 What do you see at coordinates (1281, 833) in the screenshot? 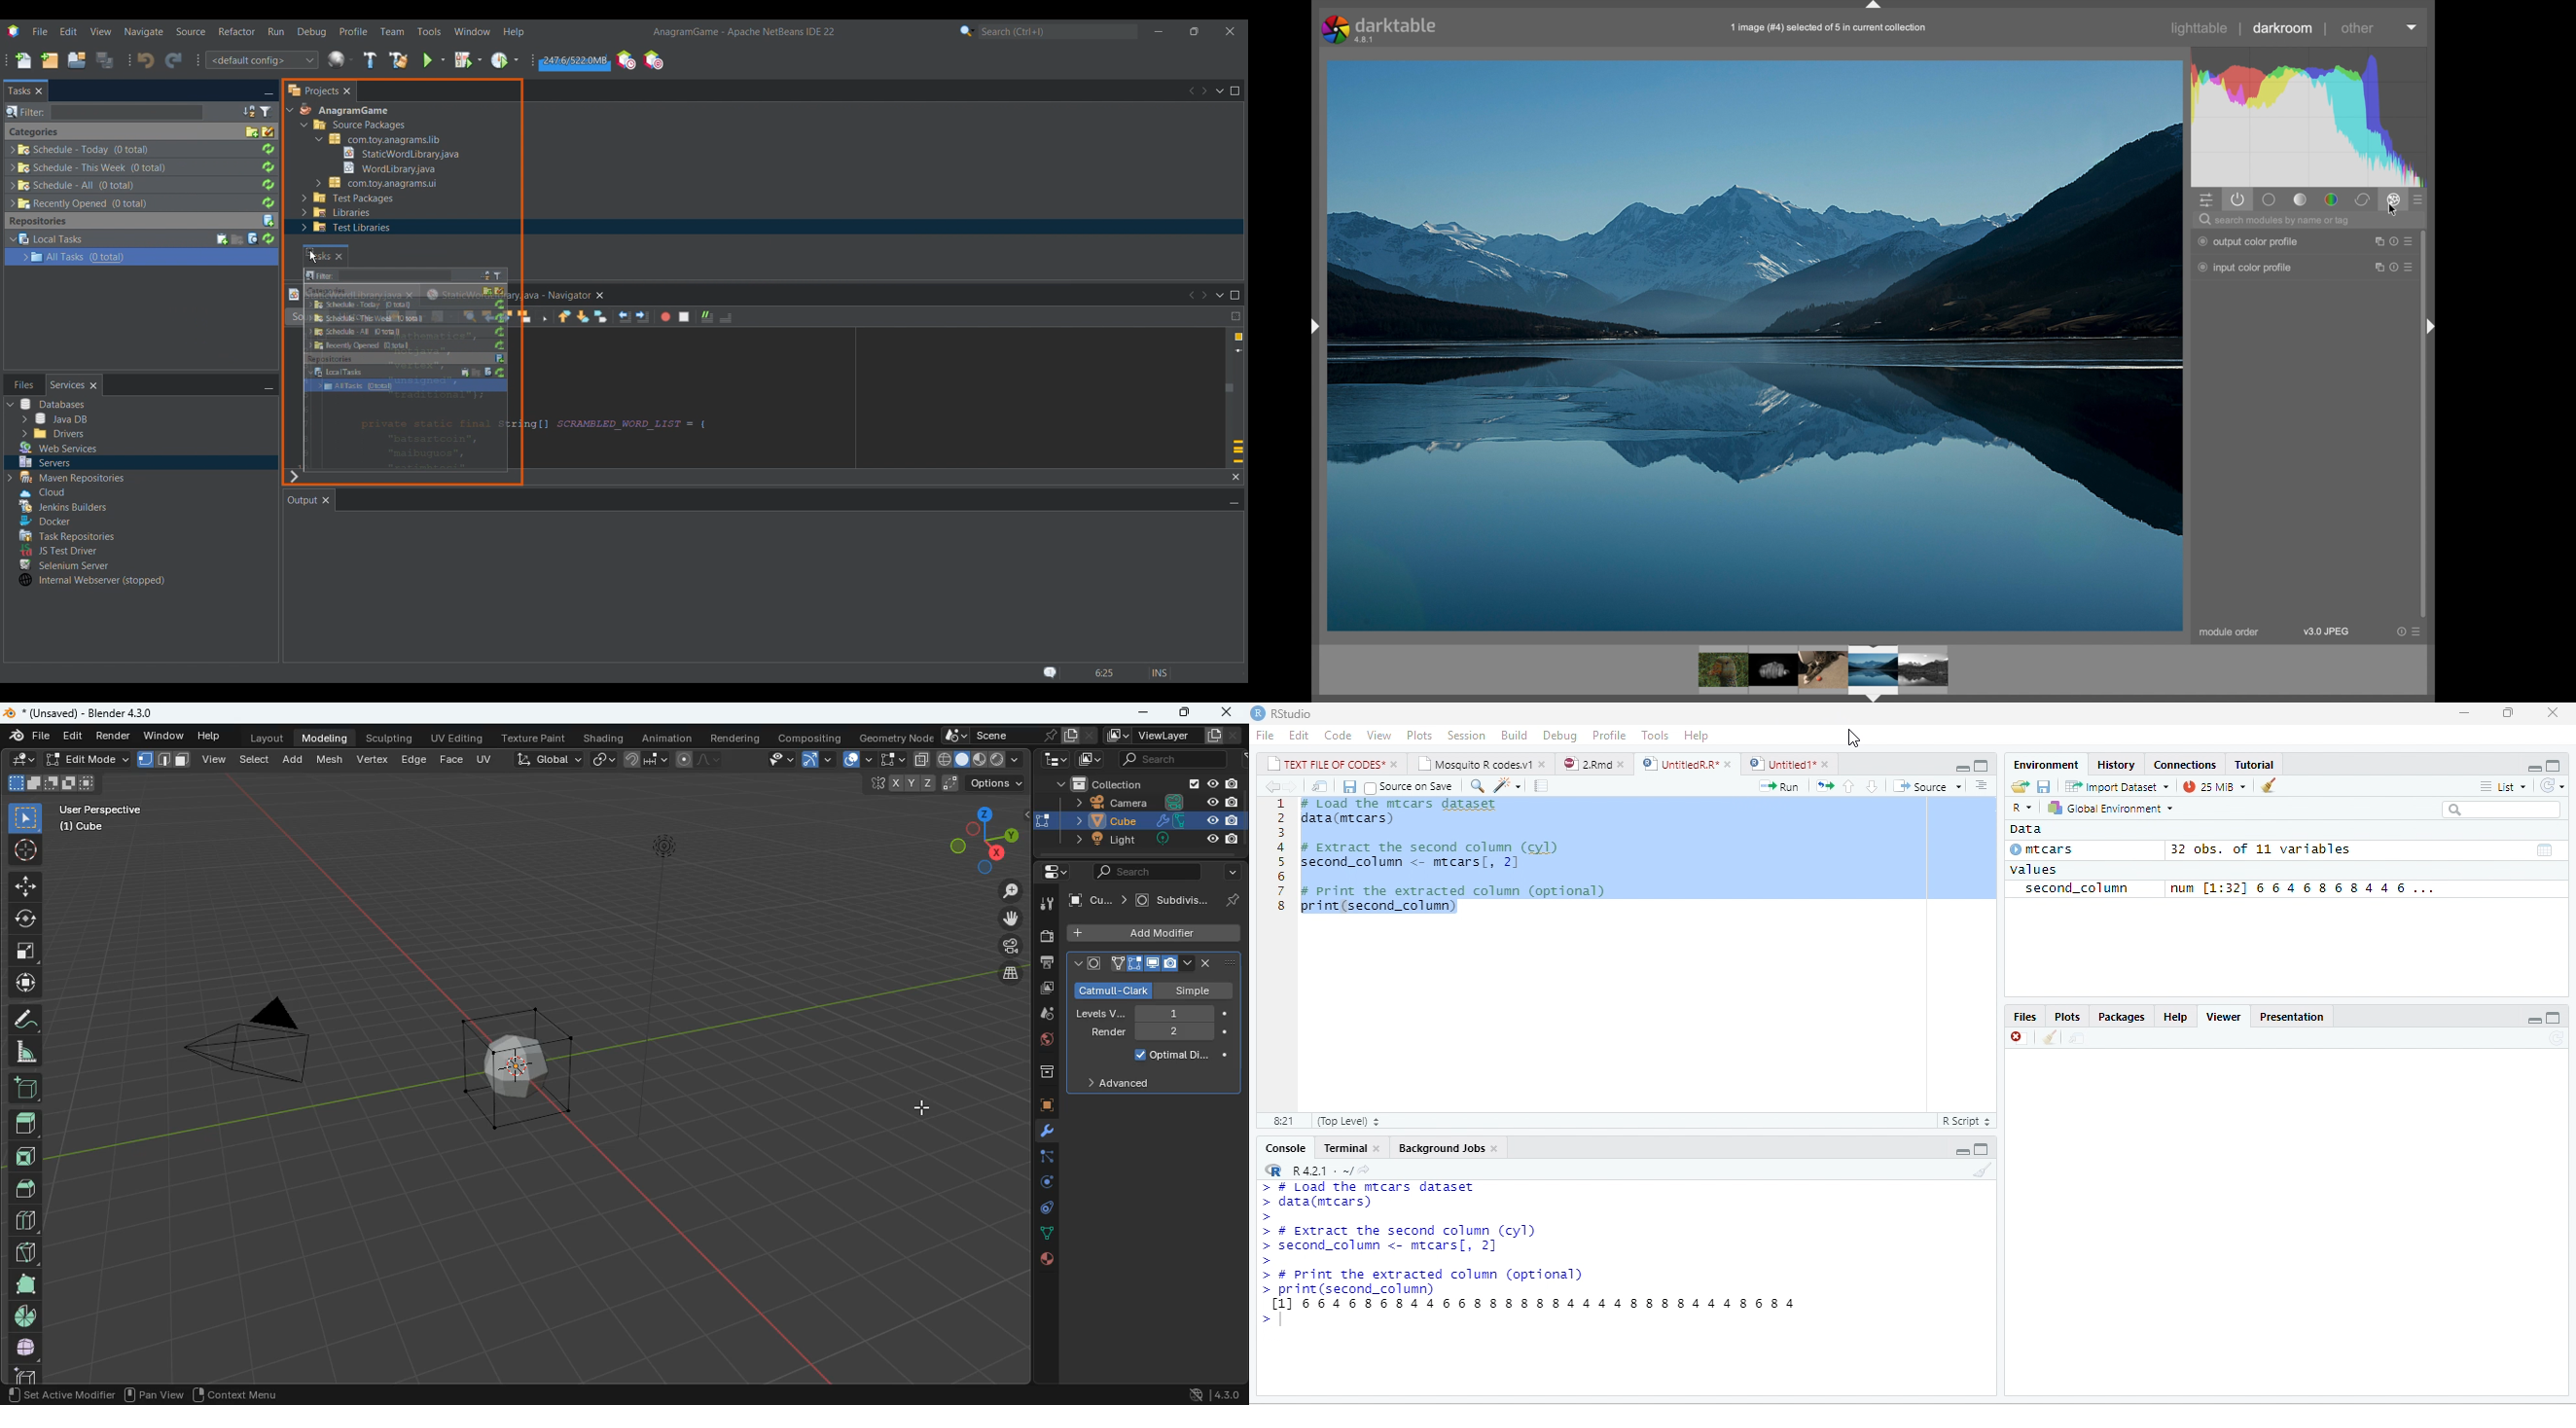
I see `3` at bounding box center [1281, 833].